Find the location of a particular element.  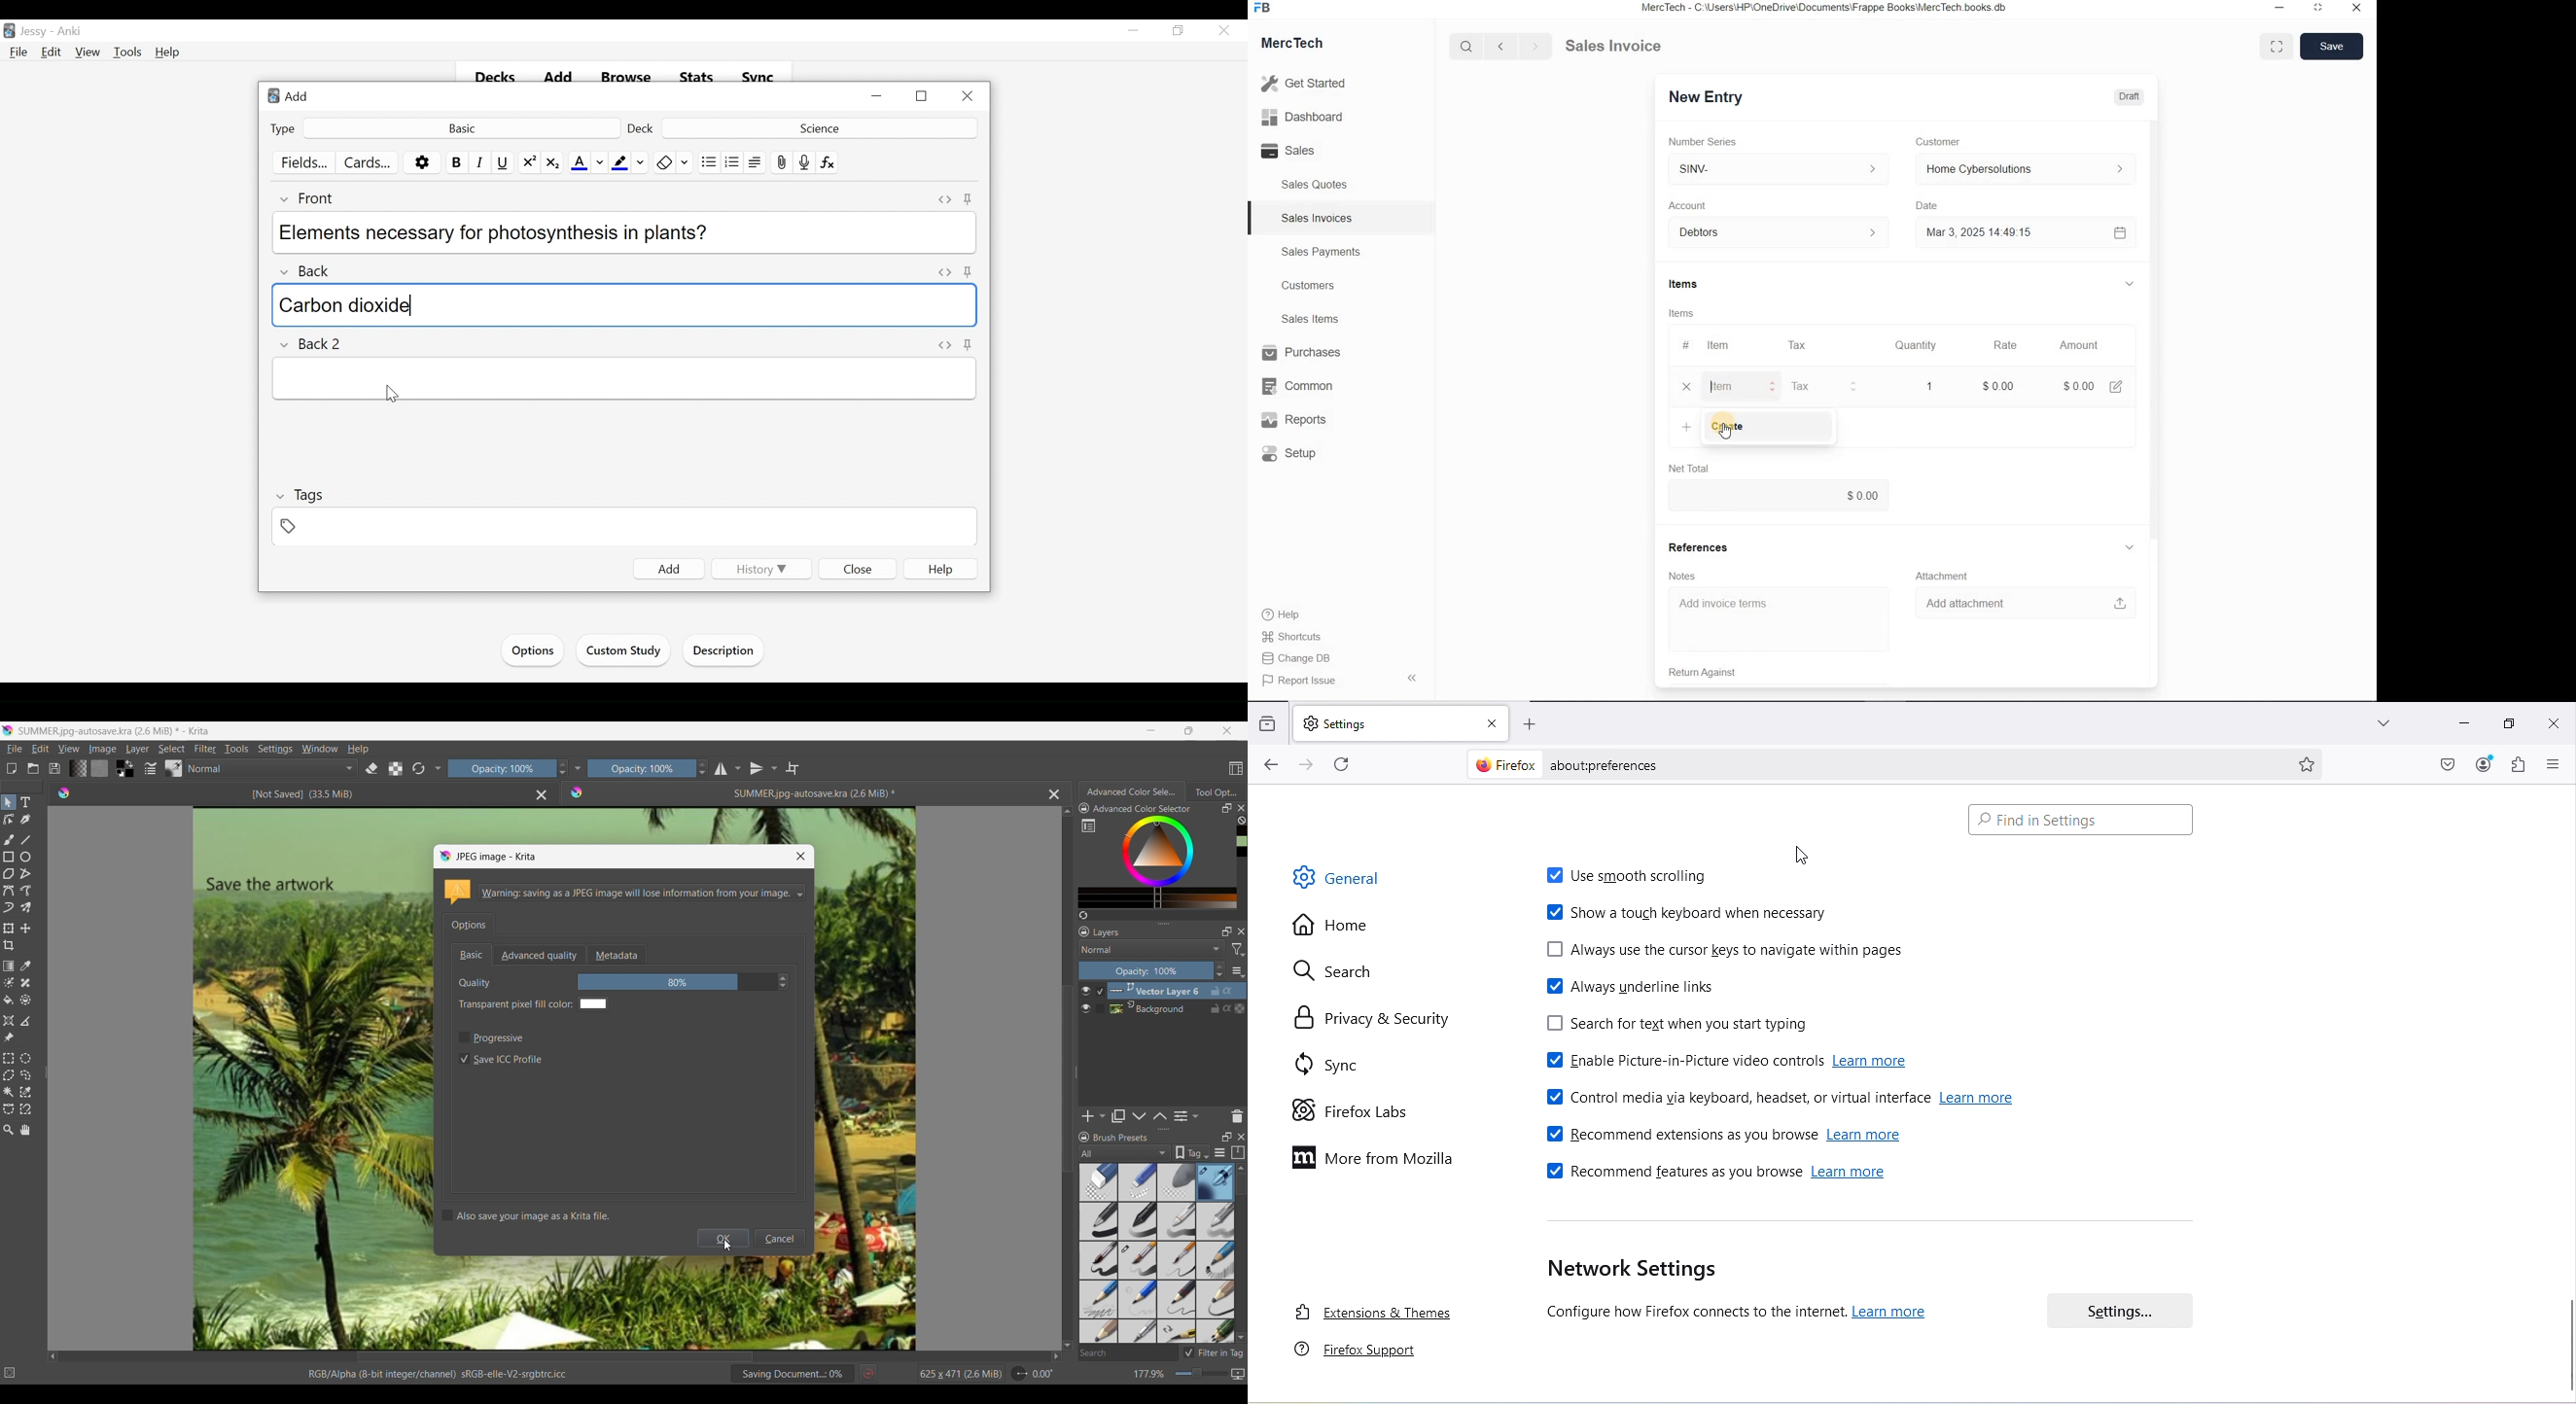

Close interface is located at coordinates (1227, 731).